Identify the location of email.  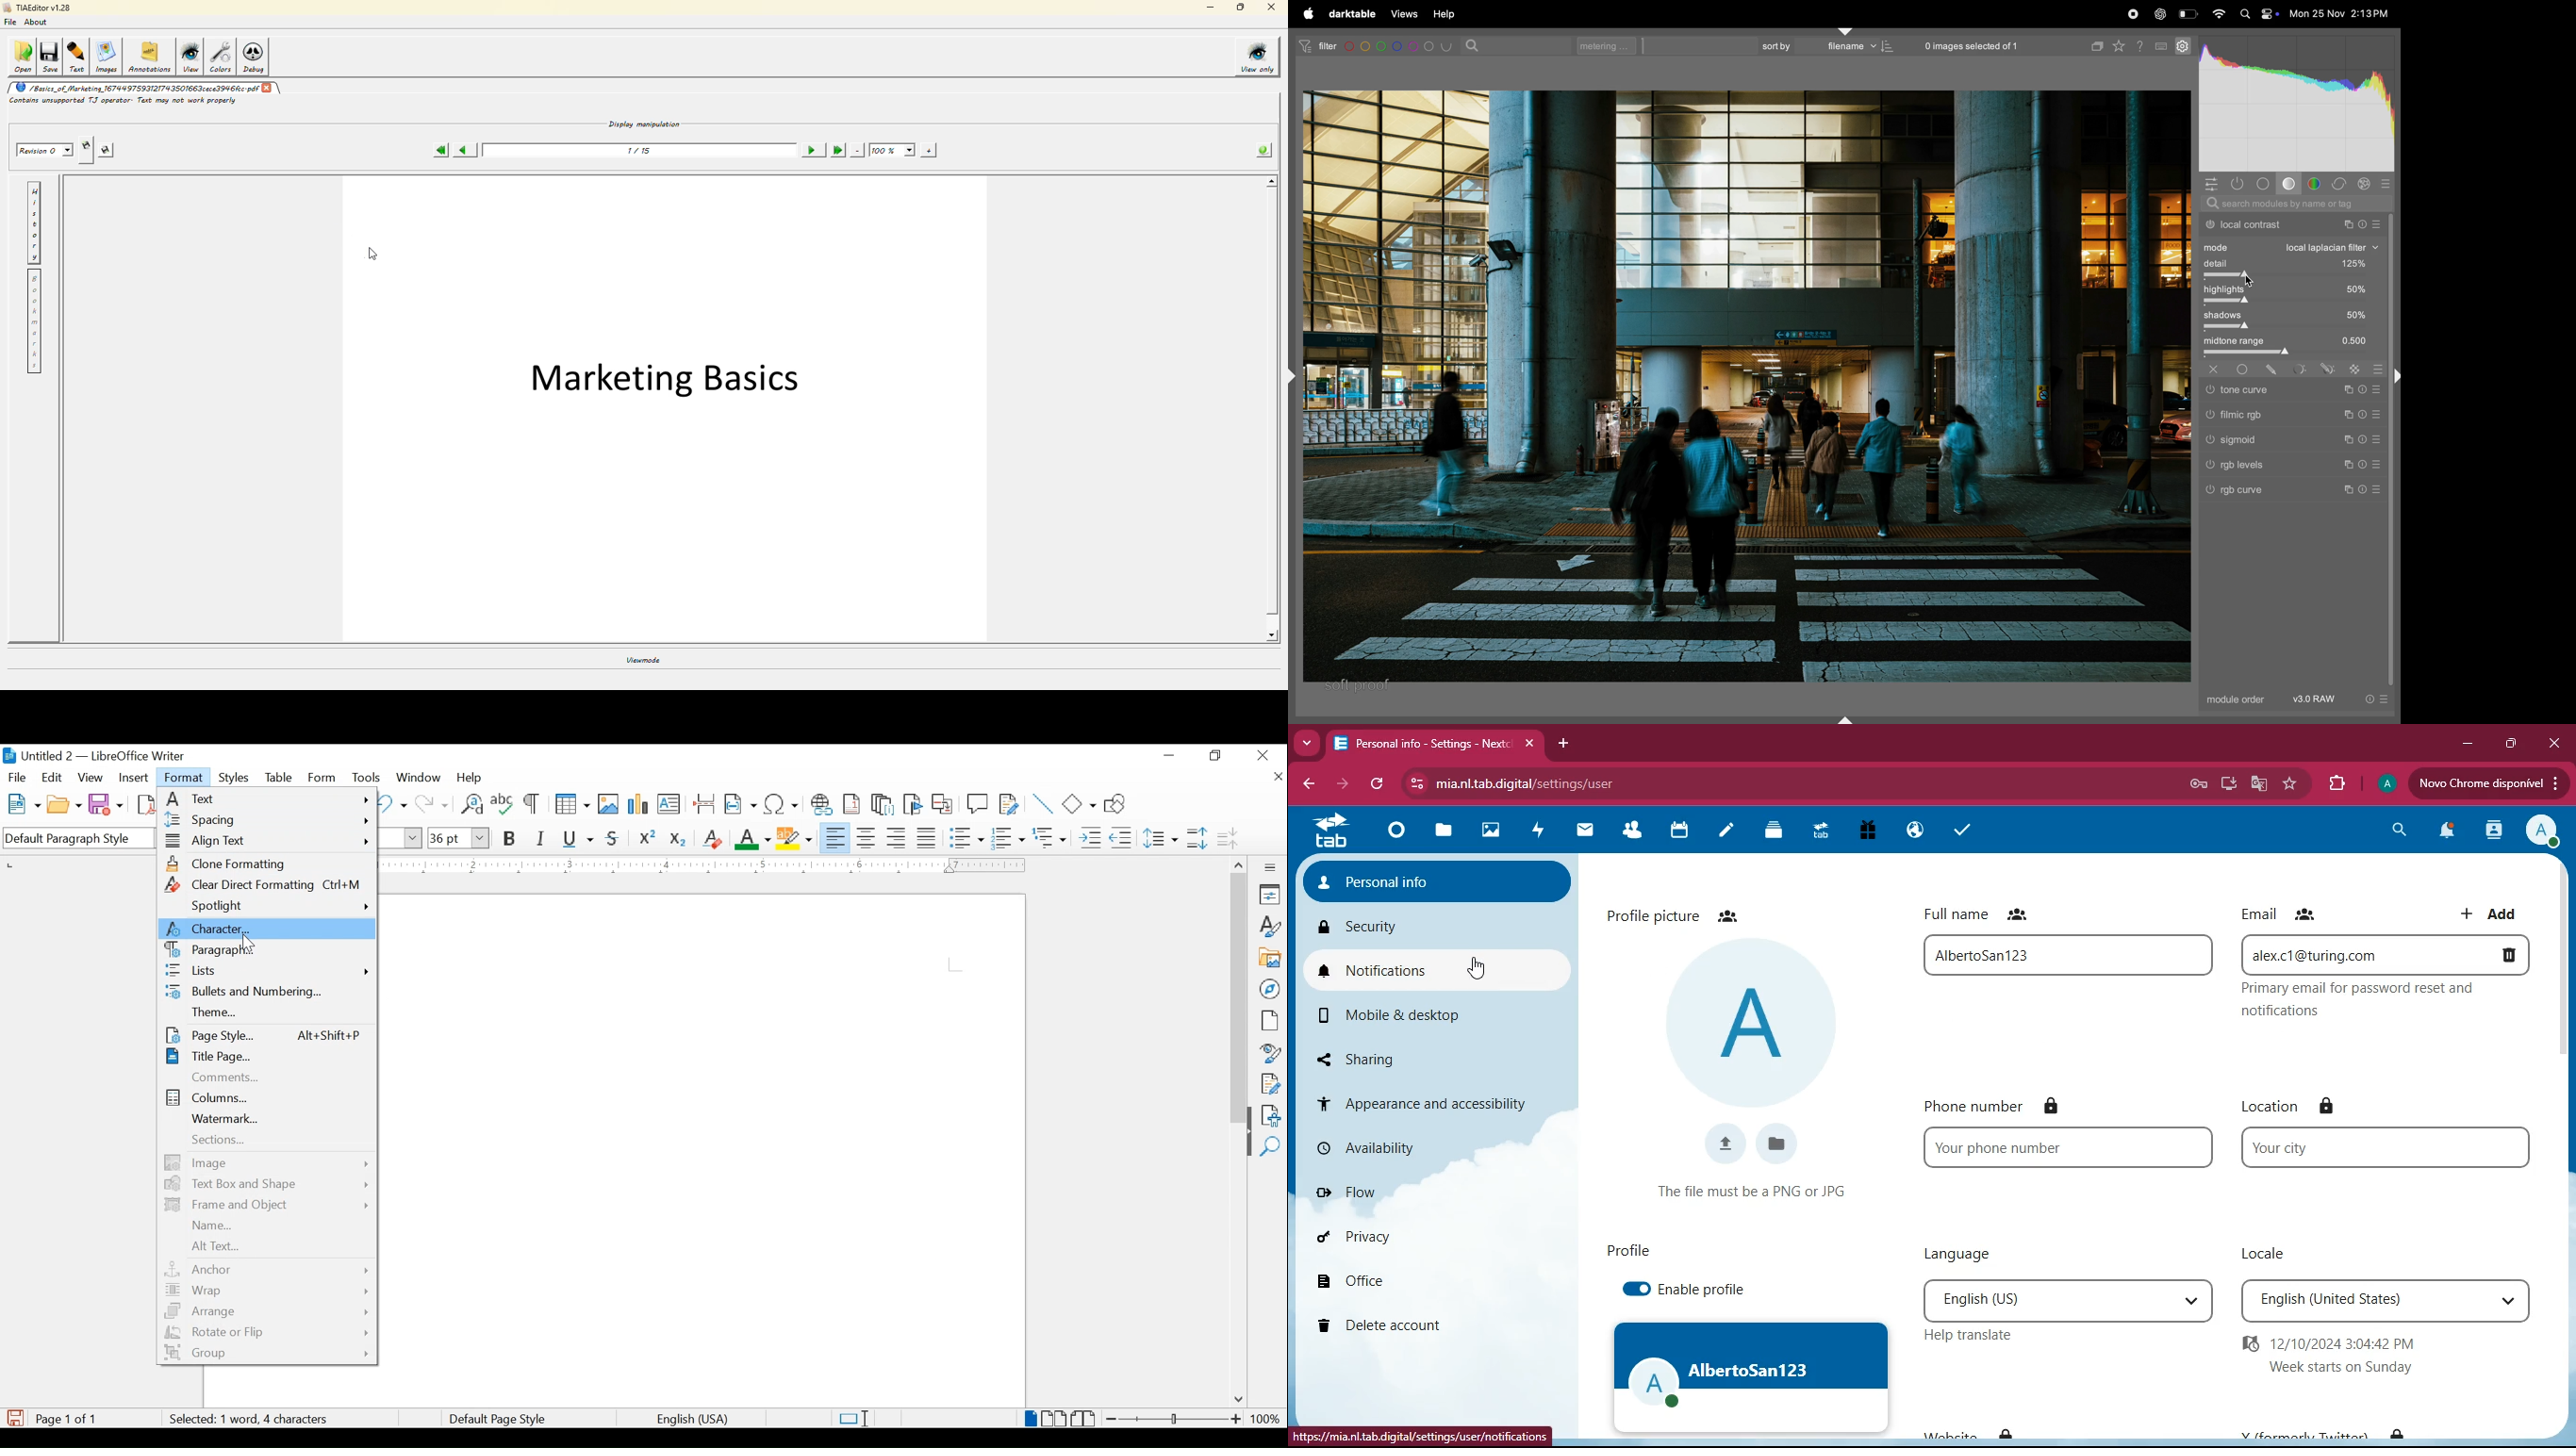
(2385, 955).